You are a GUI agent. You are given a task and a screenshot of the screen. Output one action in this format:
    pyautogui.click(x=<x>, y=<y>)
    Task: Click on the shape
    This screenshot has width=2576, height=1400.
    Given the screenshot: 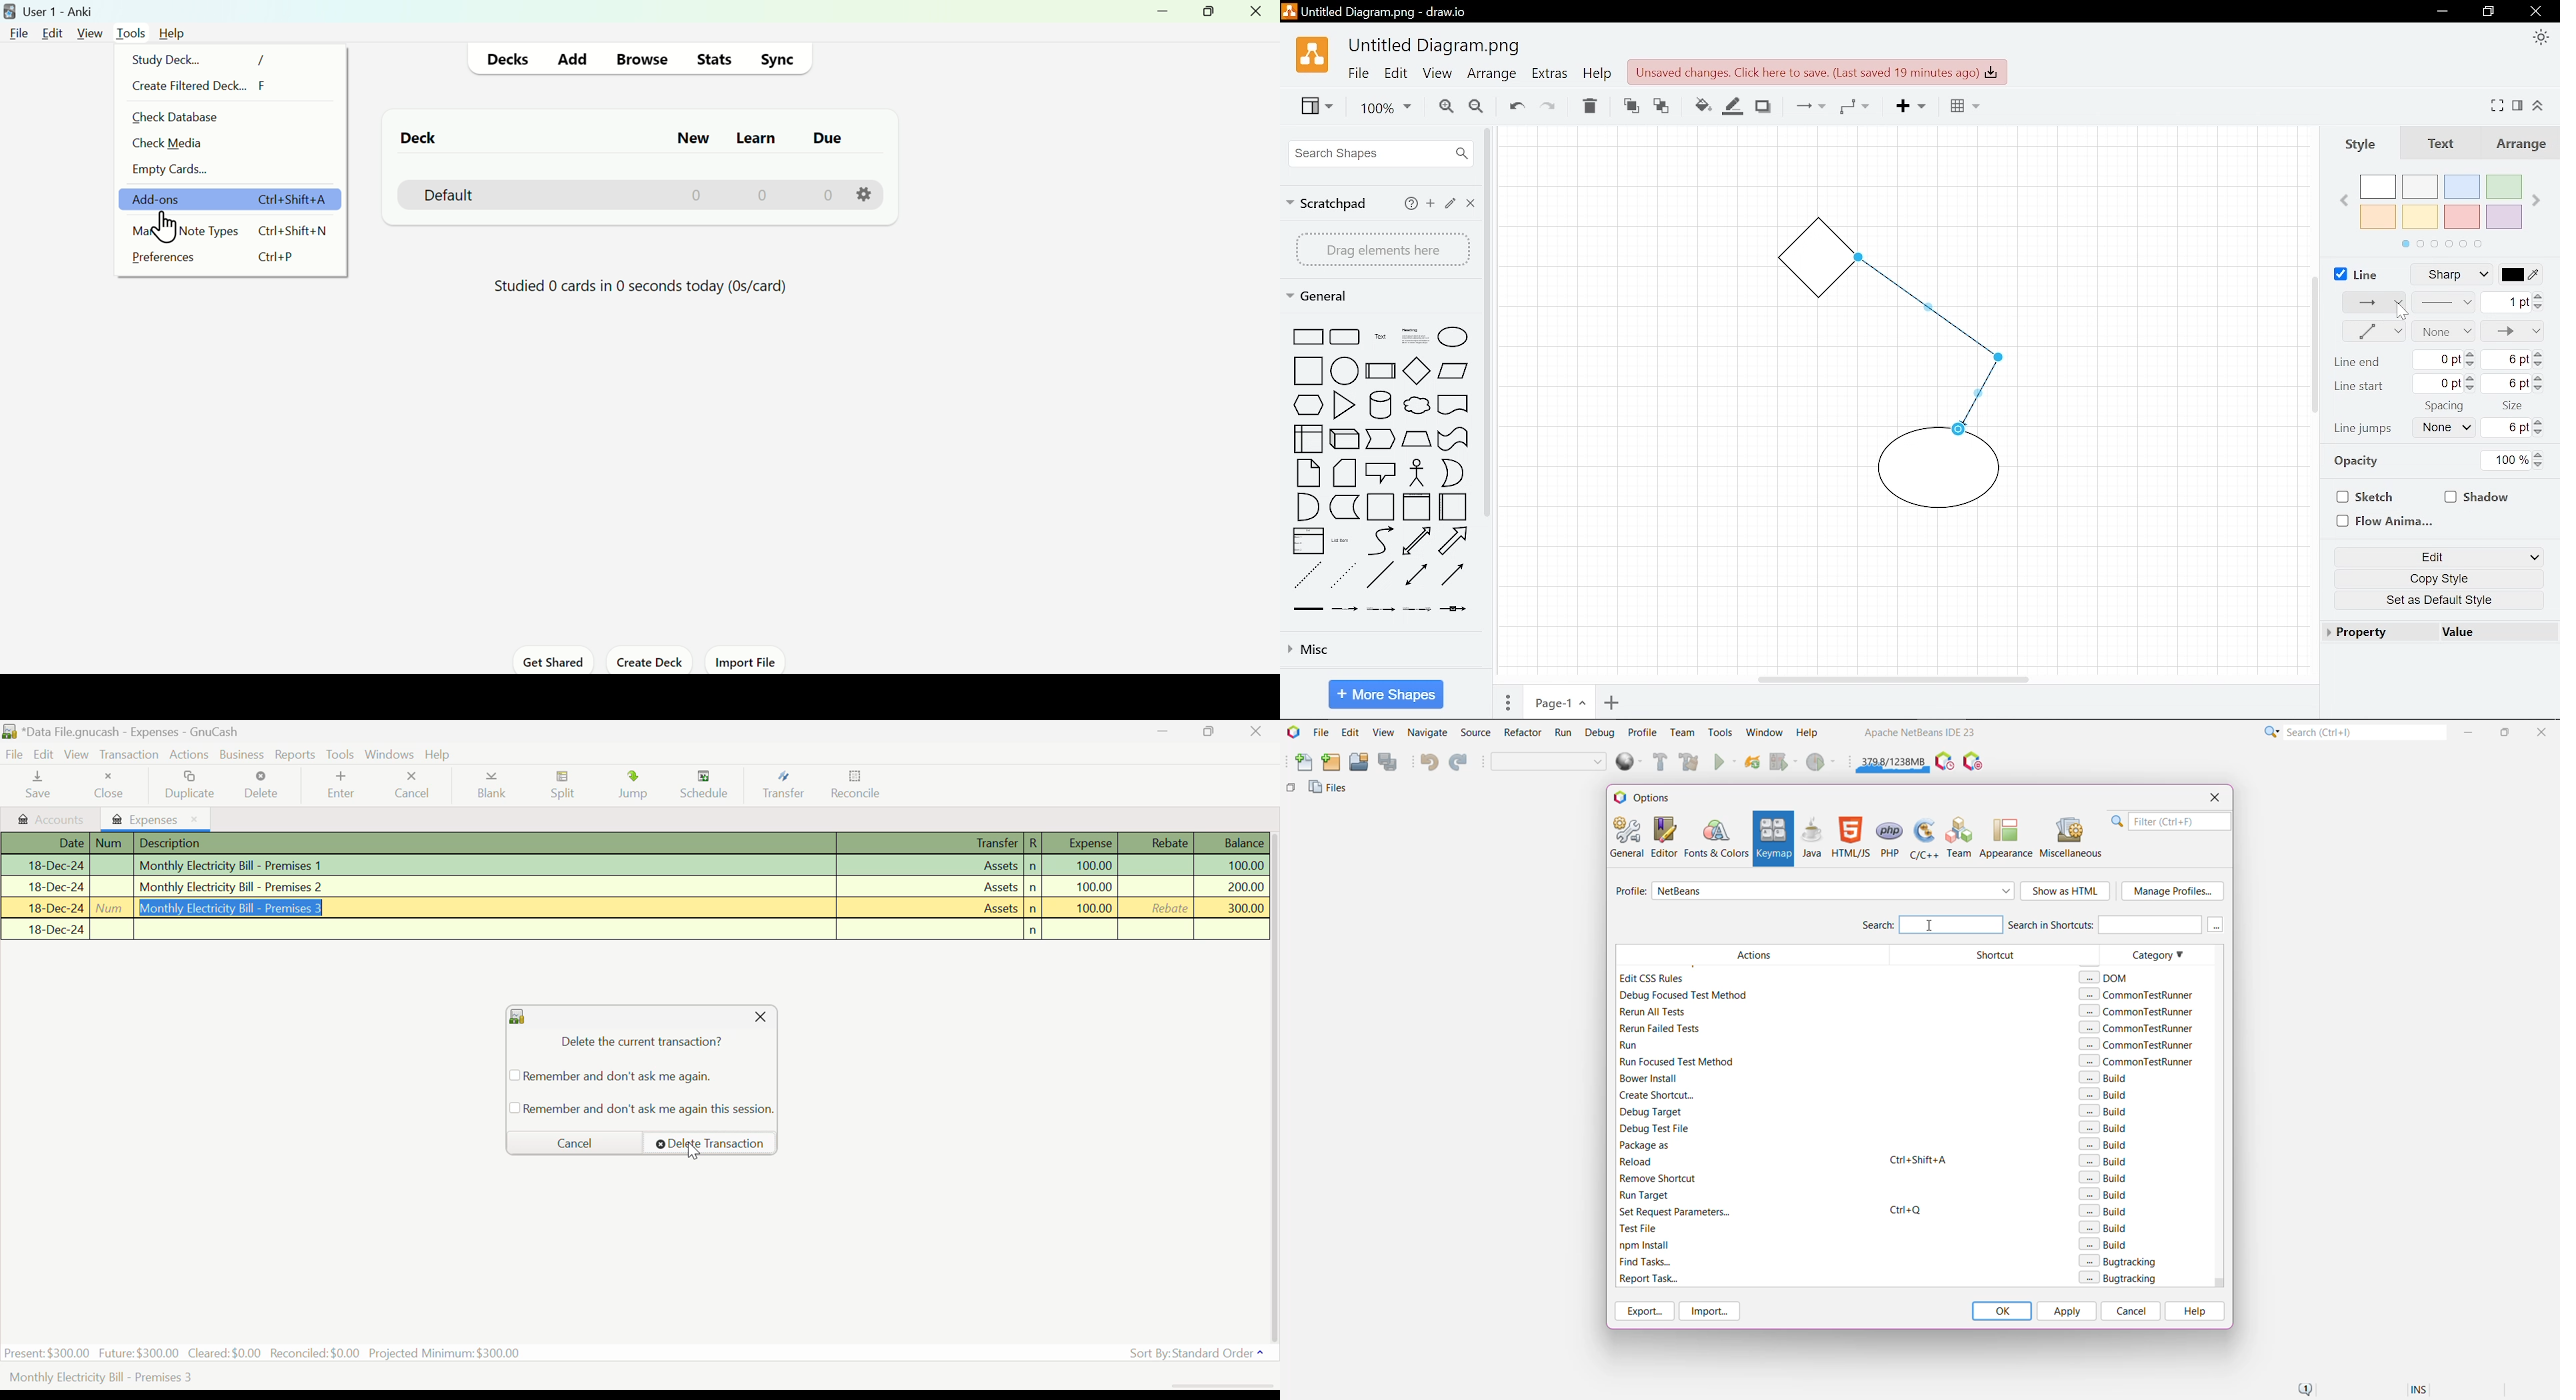 What is the action you would take?
    pyautogui.click(x=1344, y=405)
    